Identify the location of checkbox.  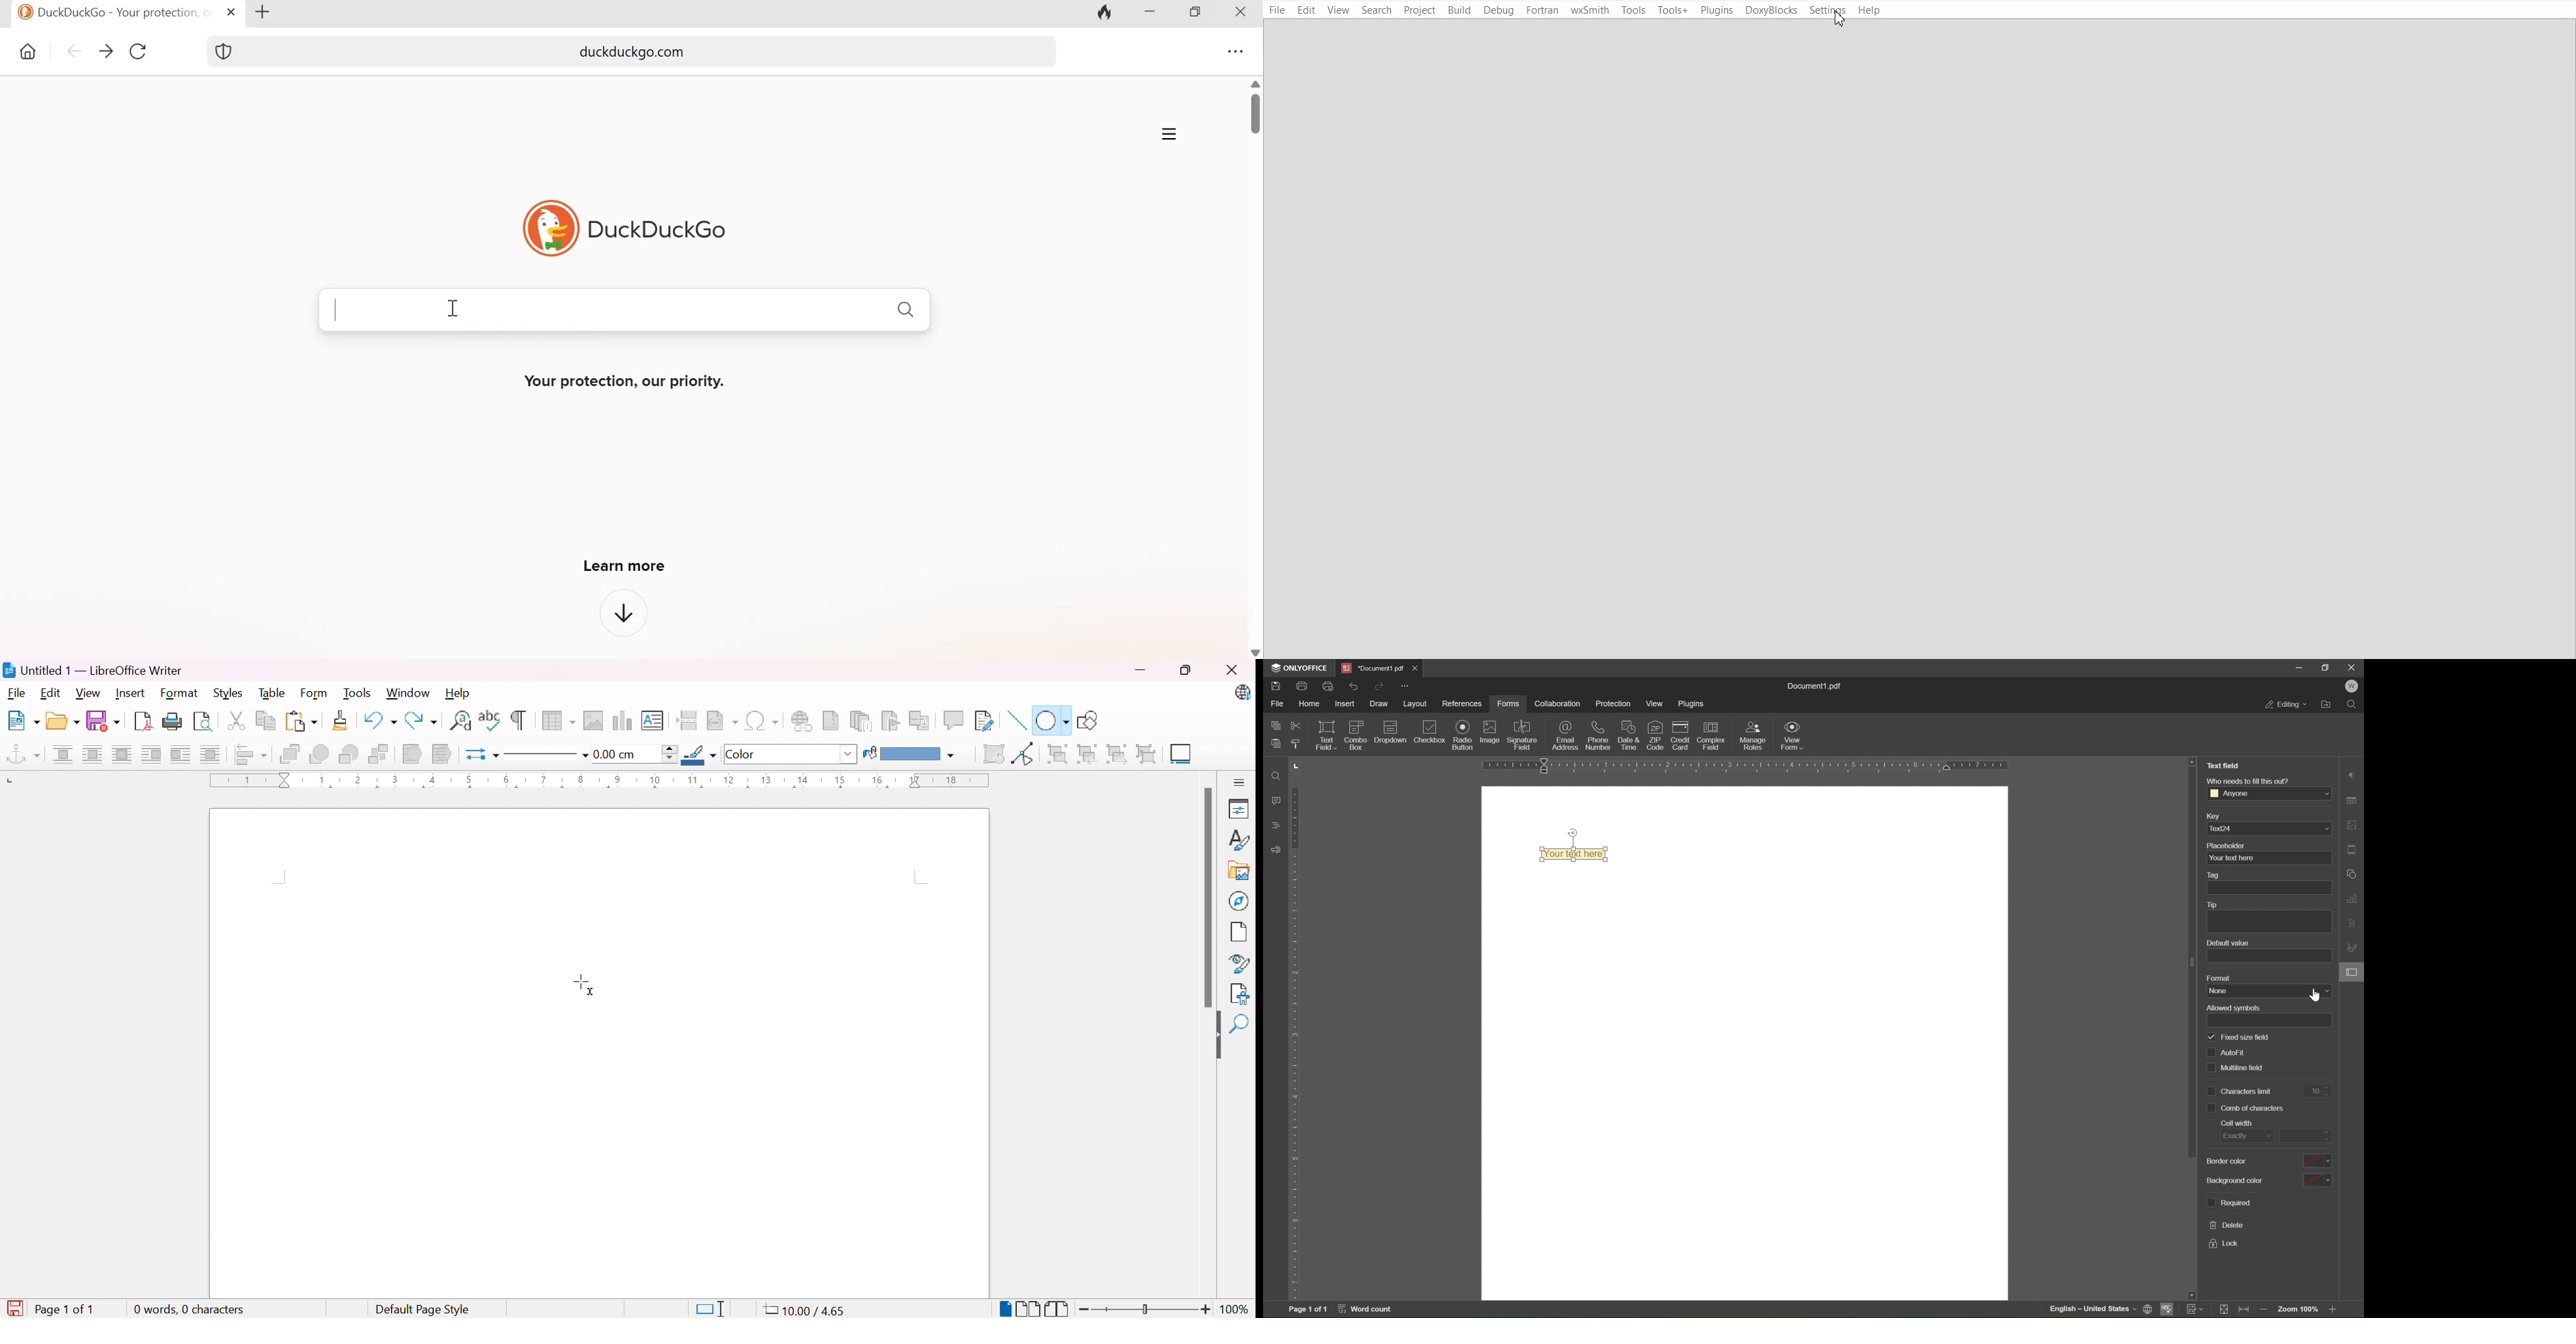
(1432, 733).